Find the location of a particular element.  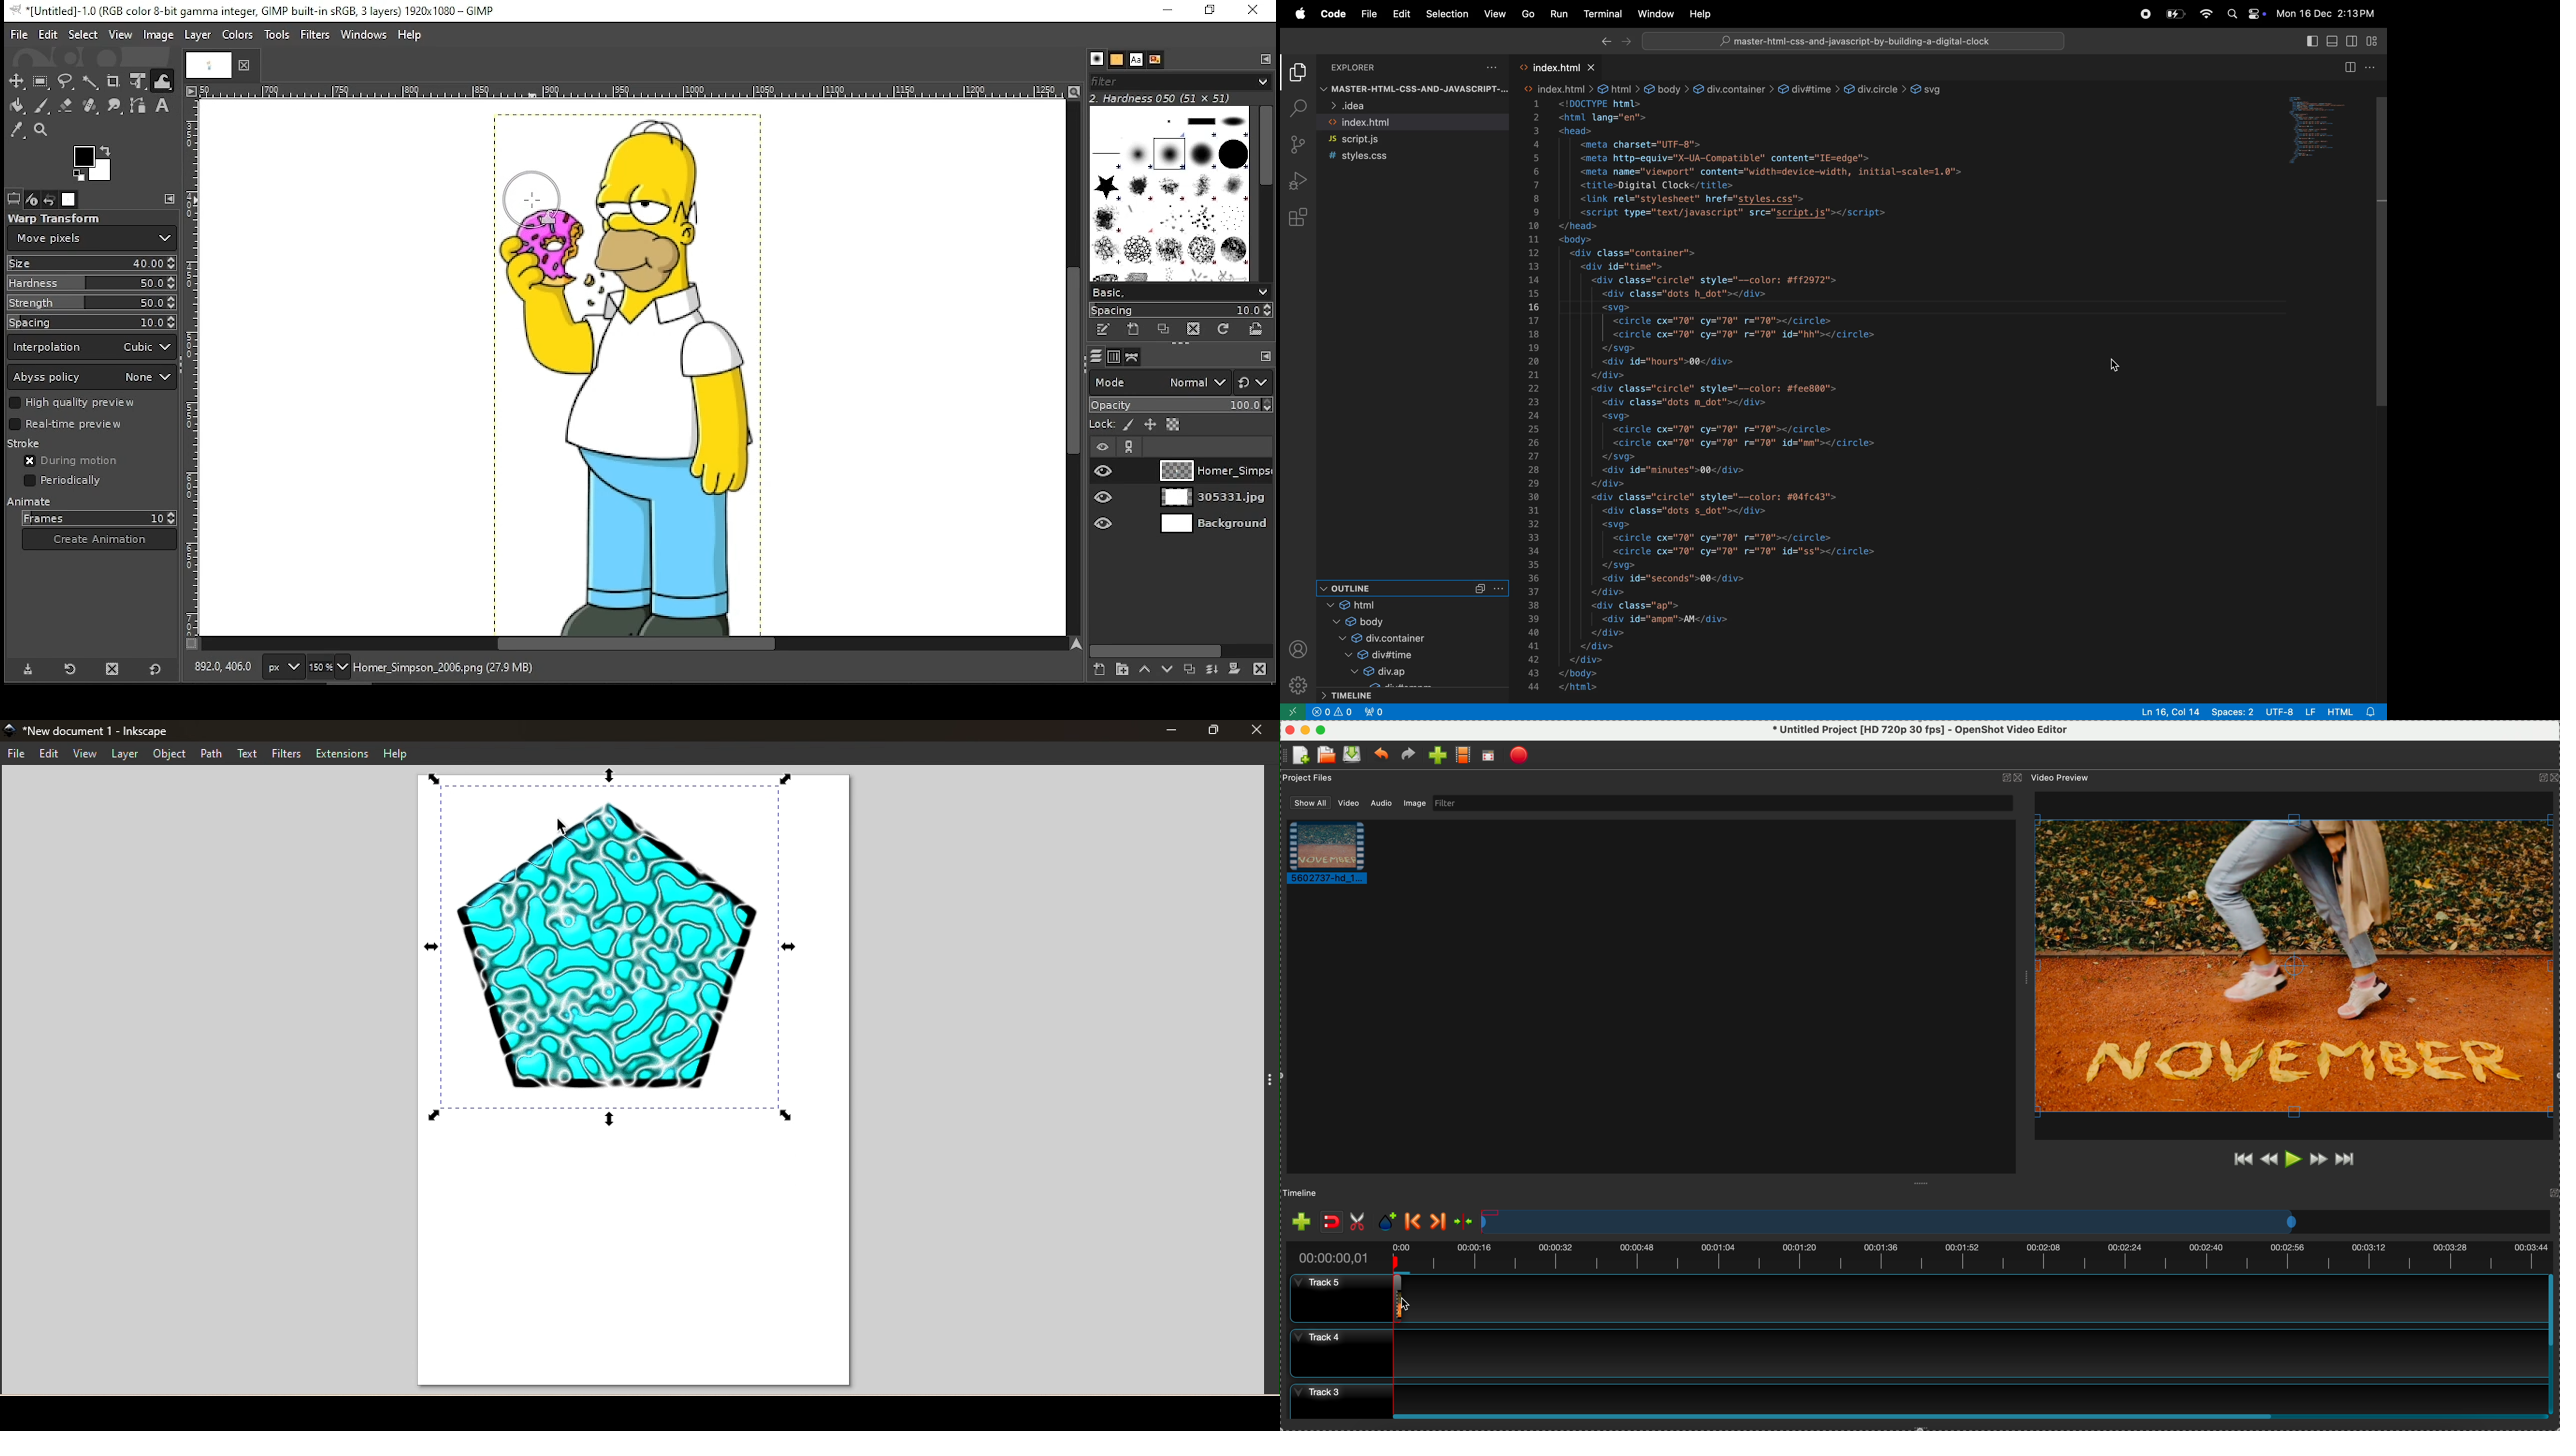

high quality preview is located at coordinates (93, 402).